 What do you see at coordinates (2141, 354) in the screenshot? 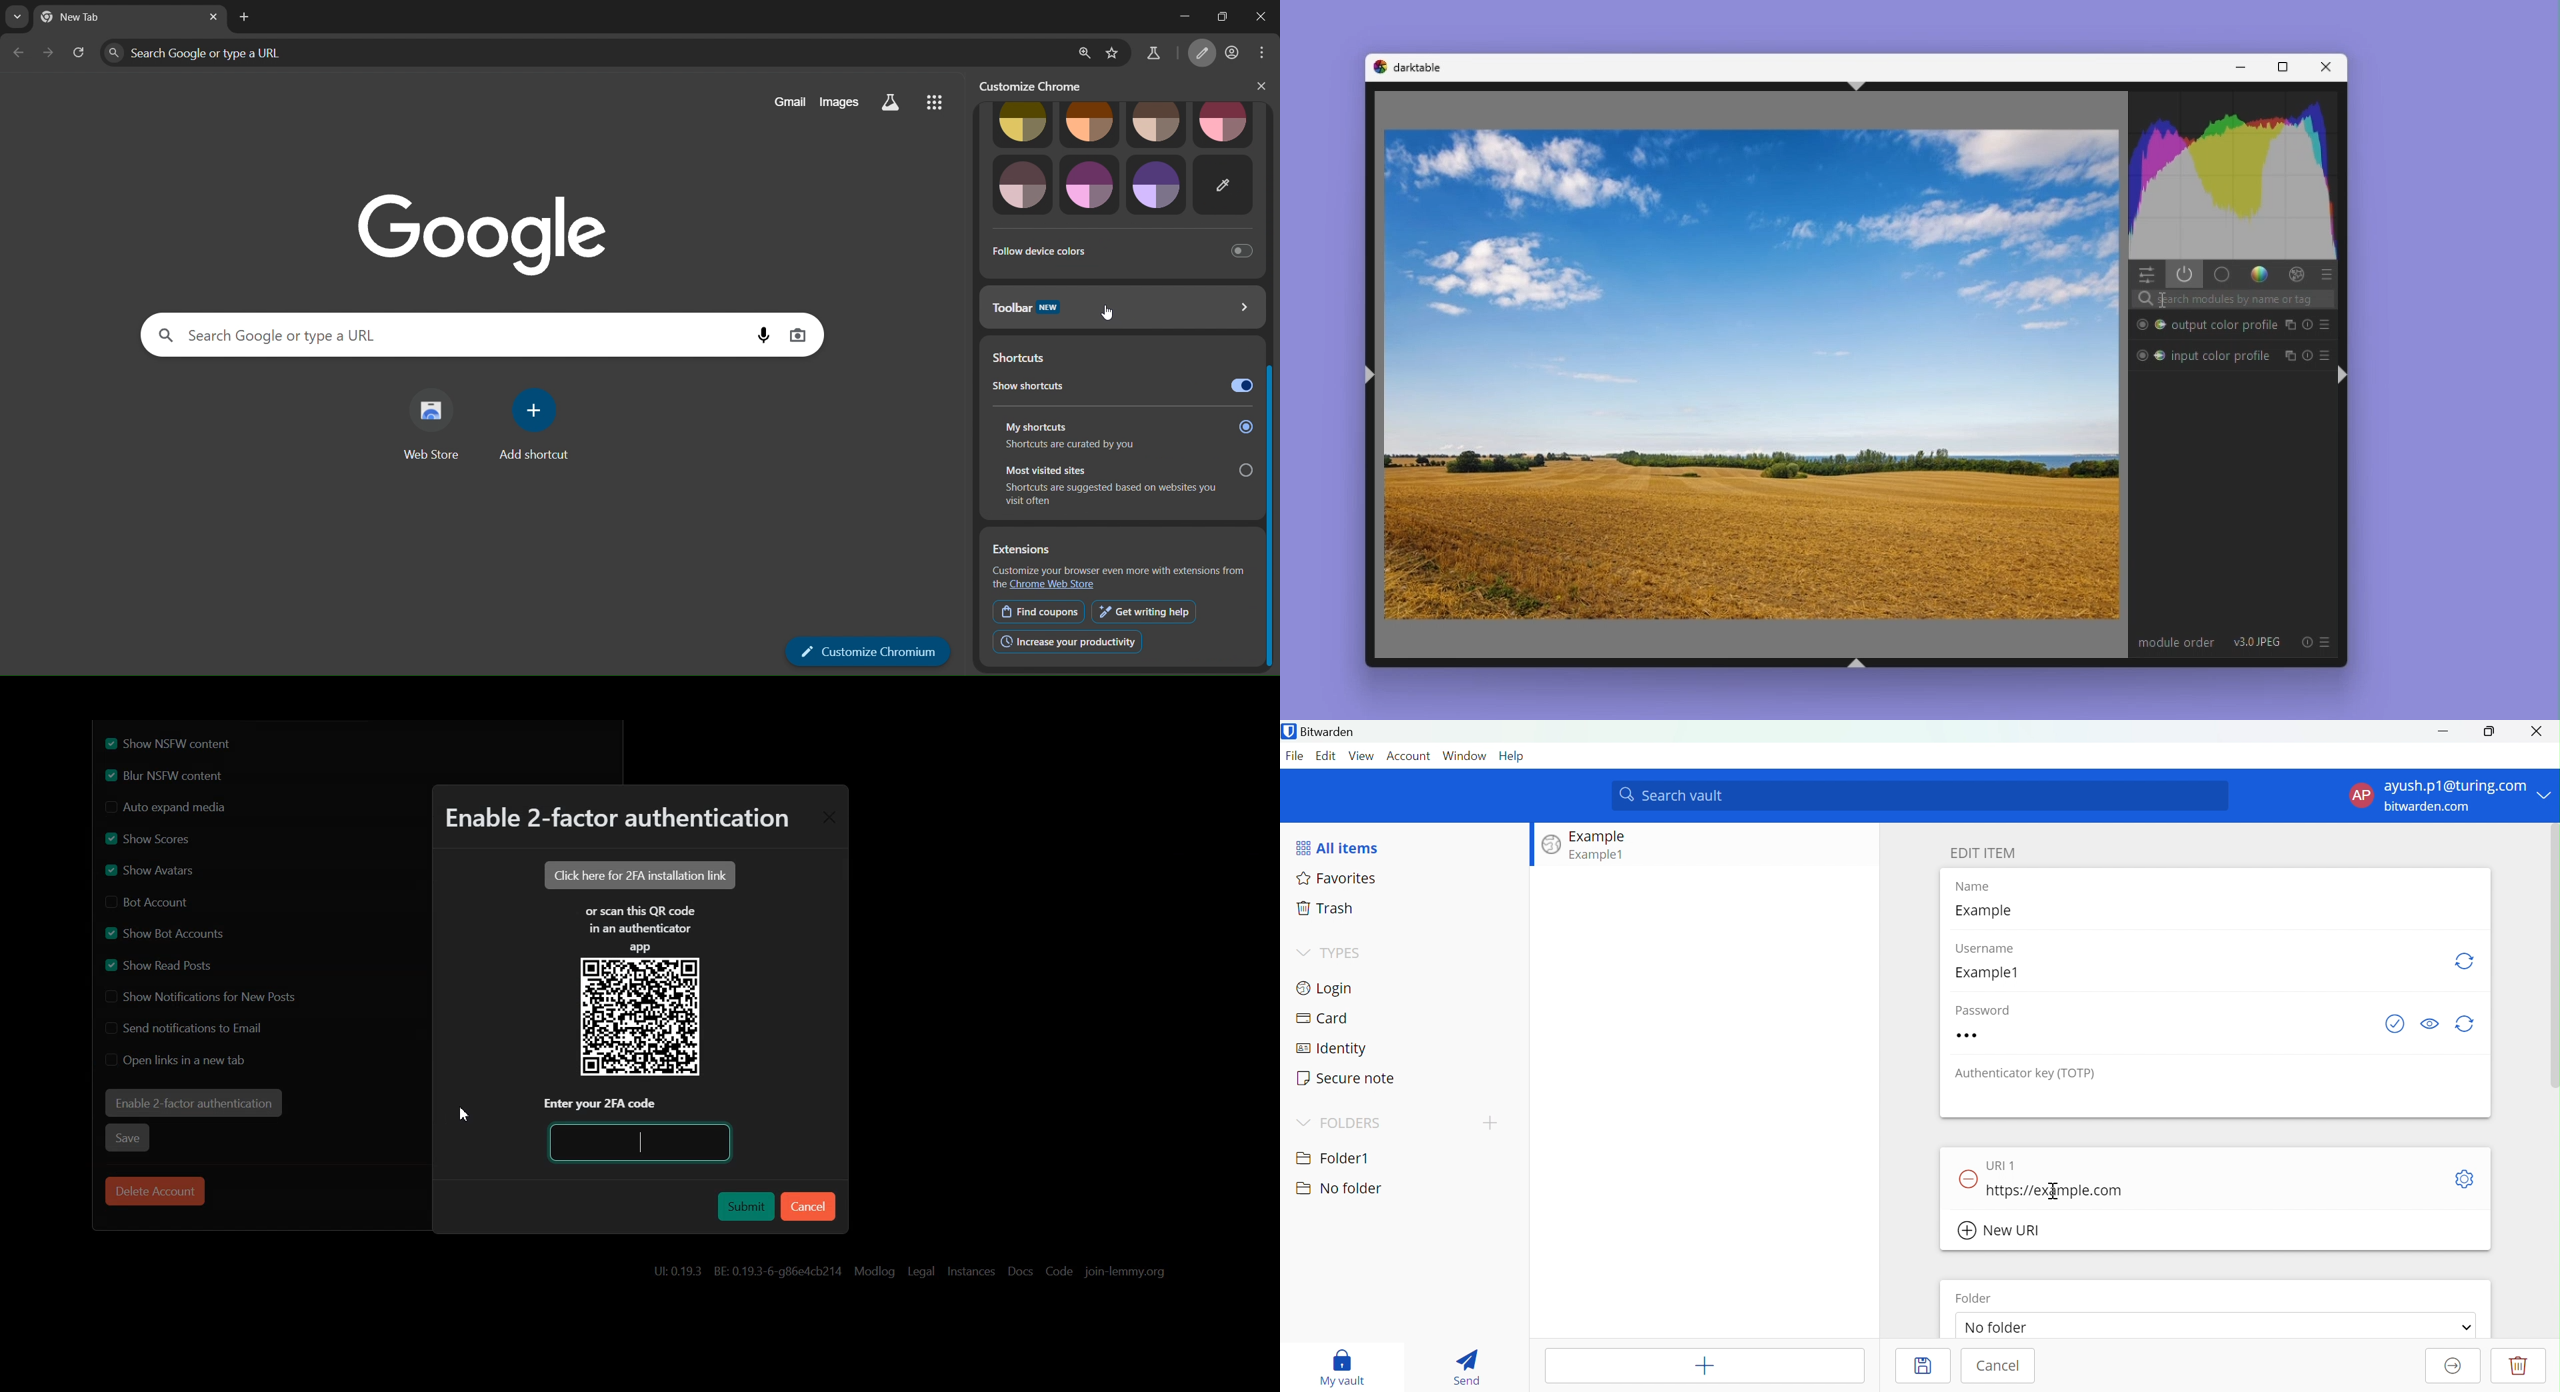
I see `Enable/Disable Module Button` at bounding box center [2141, 354].